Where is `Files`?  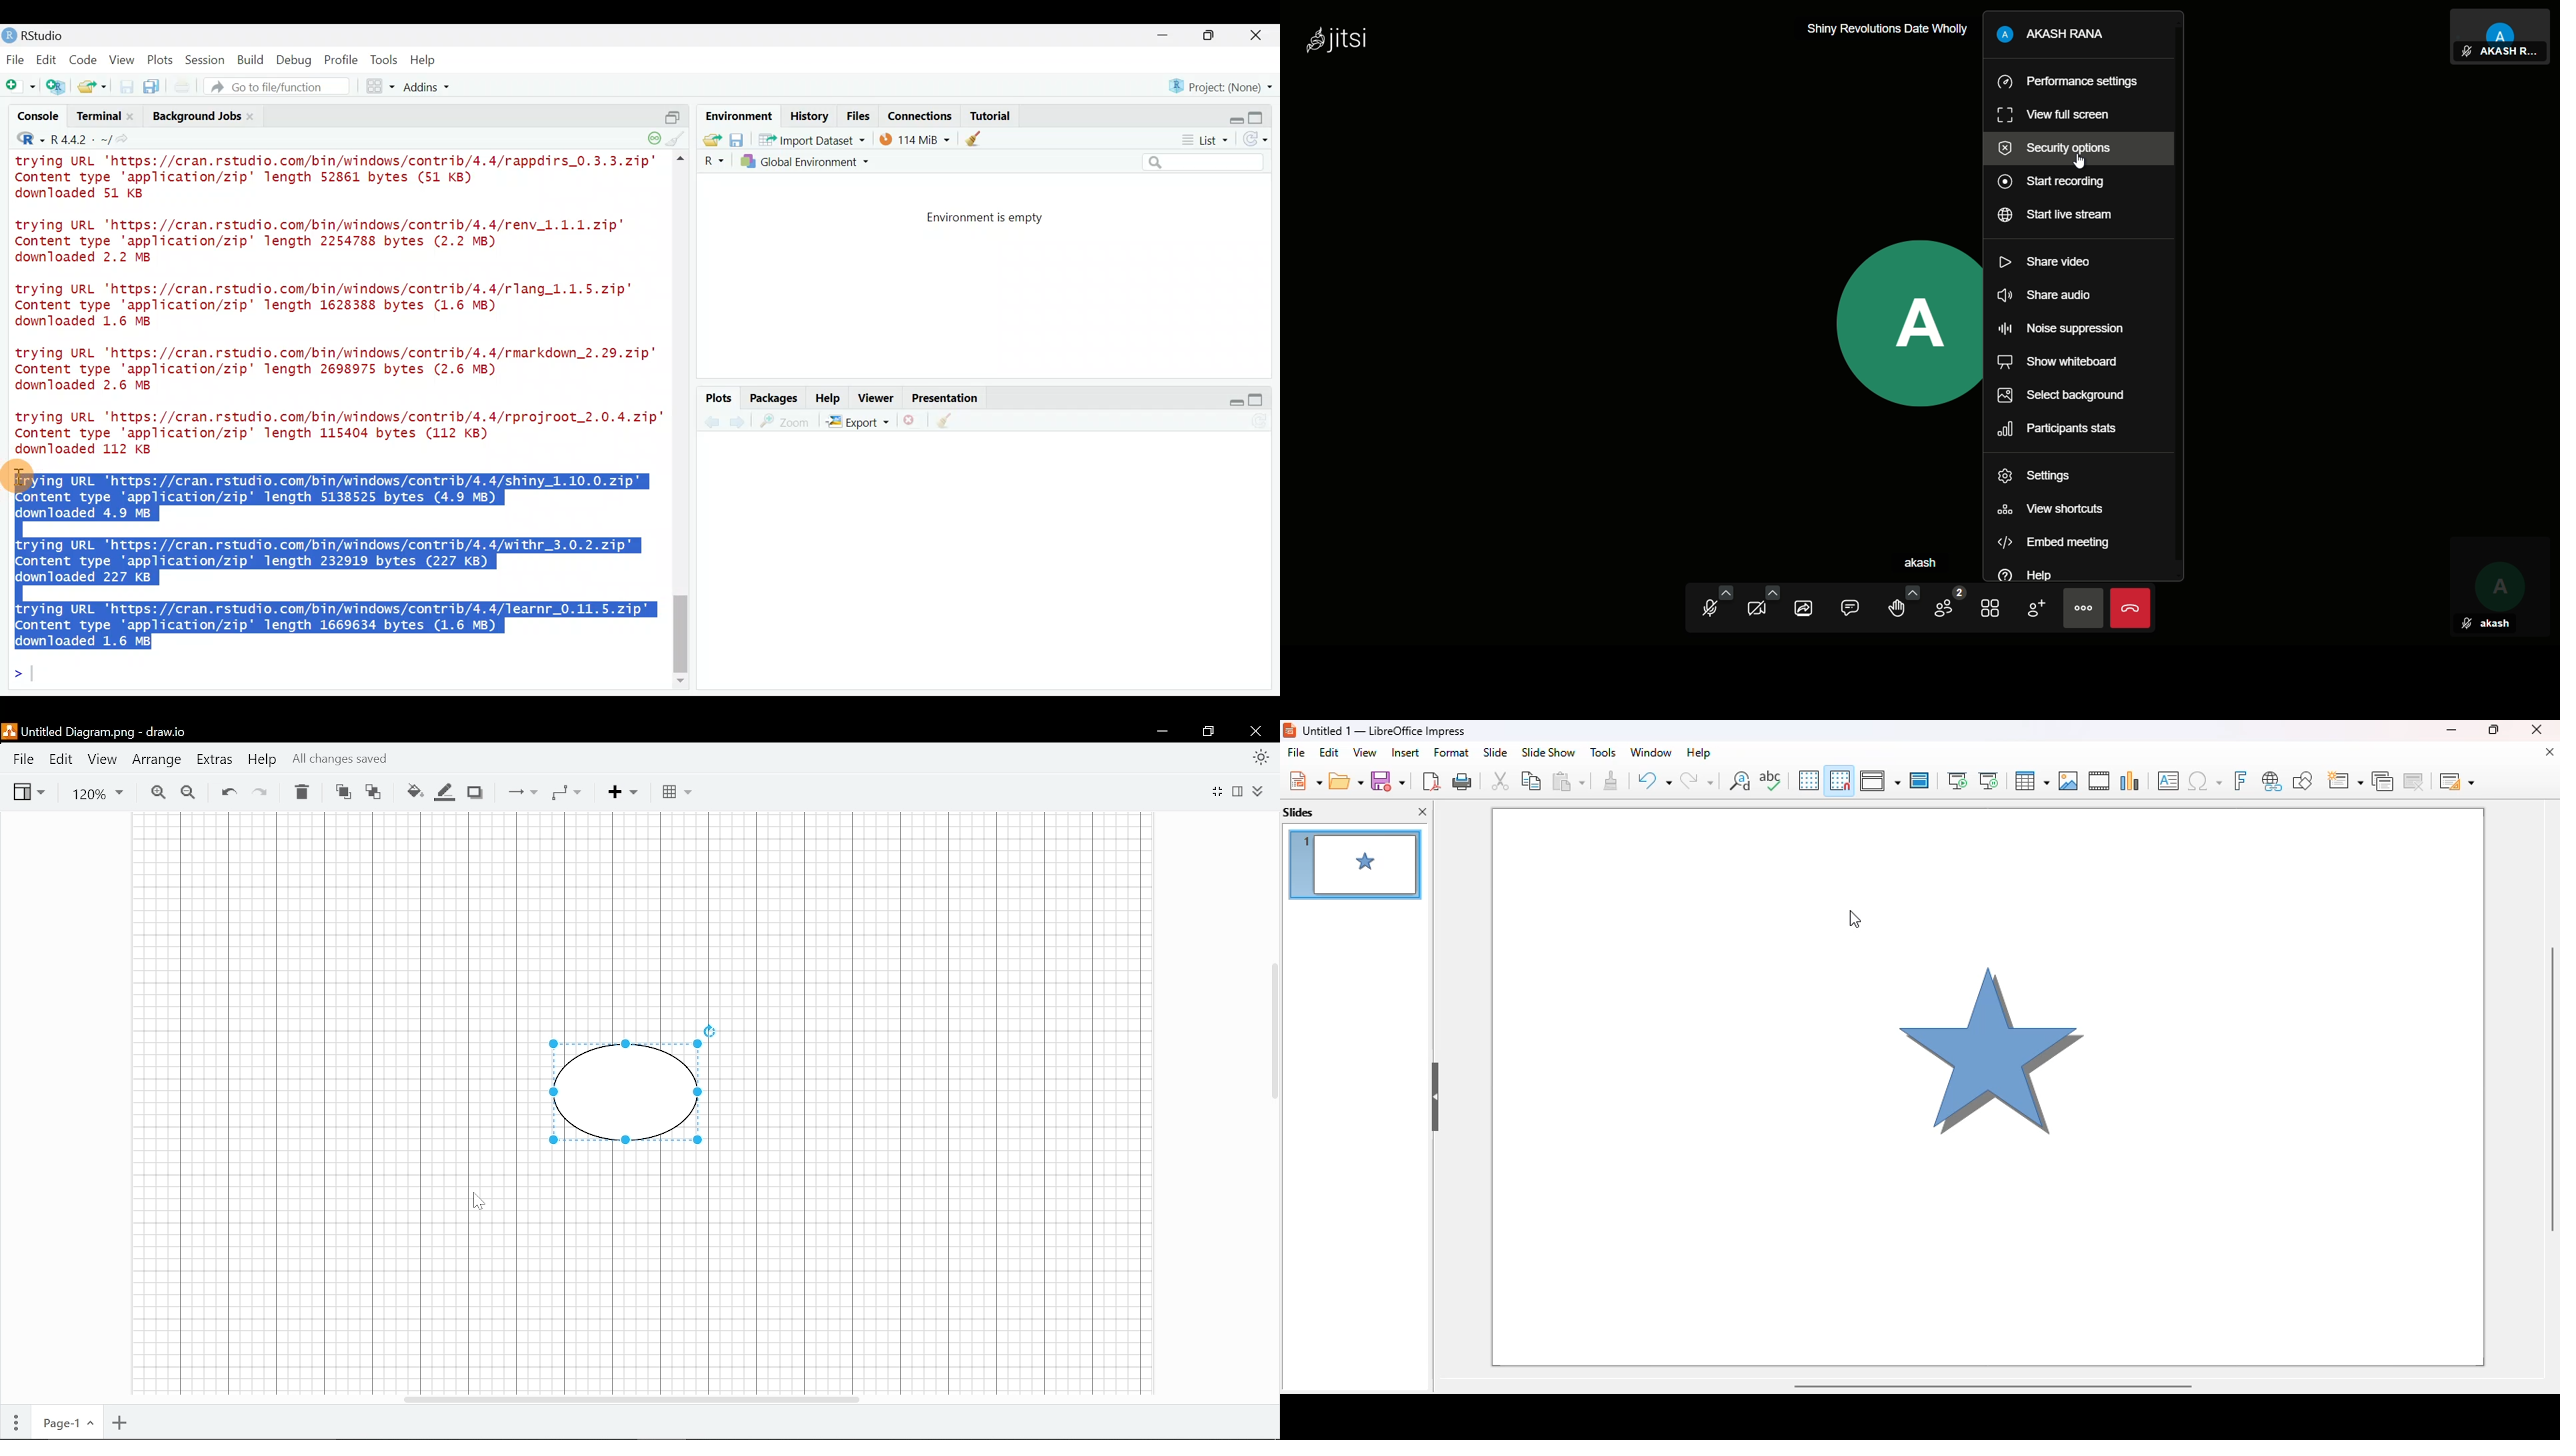 Files is located at coordinates (859, 116).